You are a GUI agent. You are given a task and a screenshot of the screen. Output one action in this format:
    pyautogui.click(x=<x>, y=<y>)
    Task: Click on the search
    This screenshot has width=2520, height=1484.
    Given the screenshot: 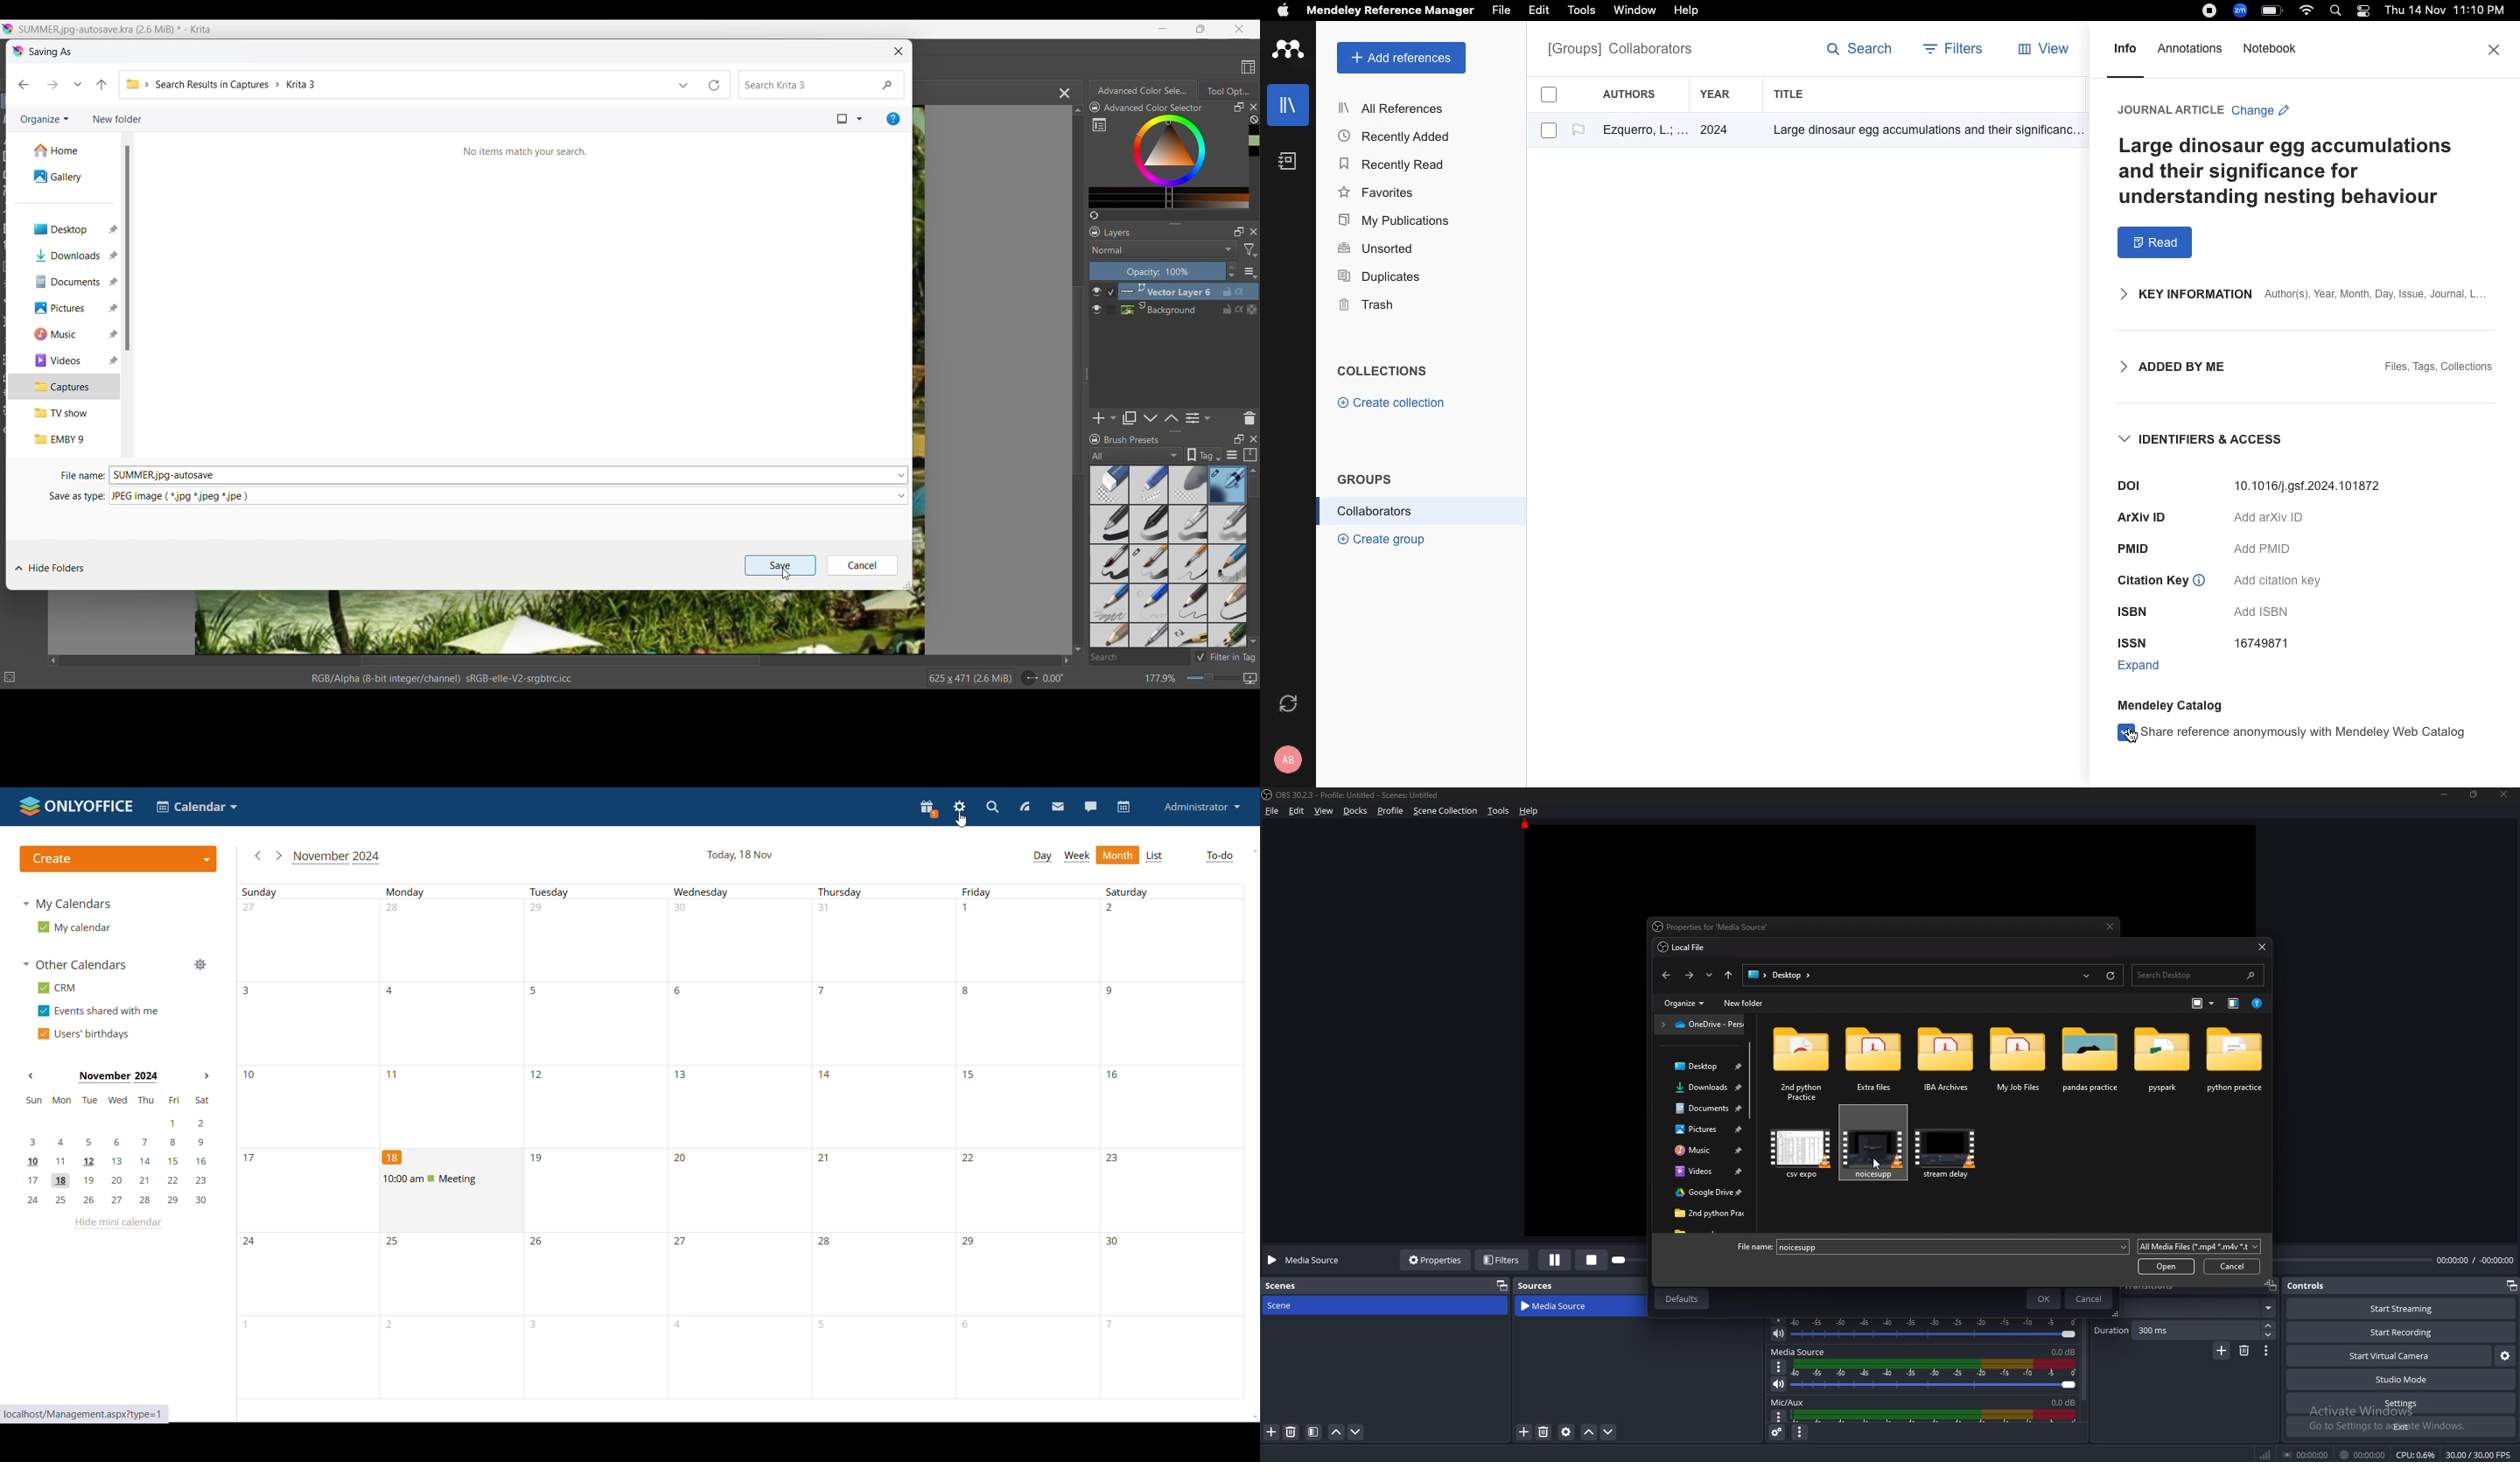 What is the action you would take?
    pyautogui.click(x=2339, y=12)
    